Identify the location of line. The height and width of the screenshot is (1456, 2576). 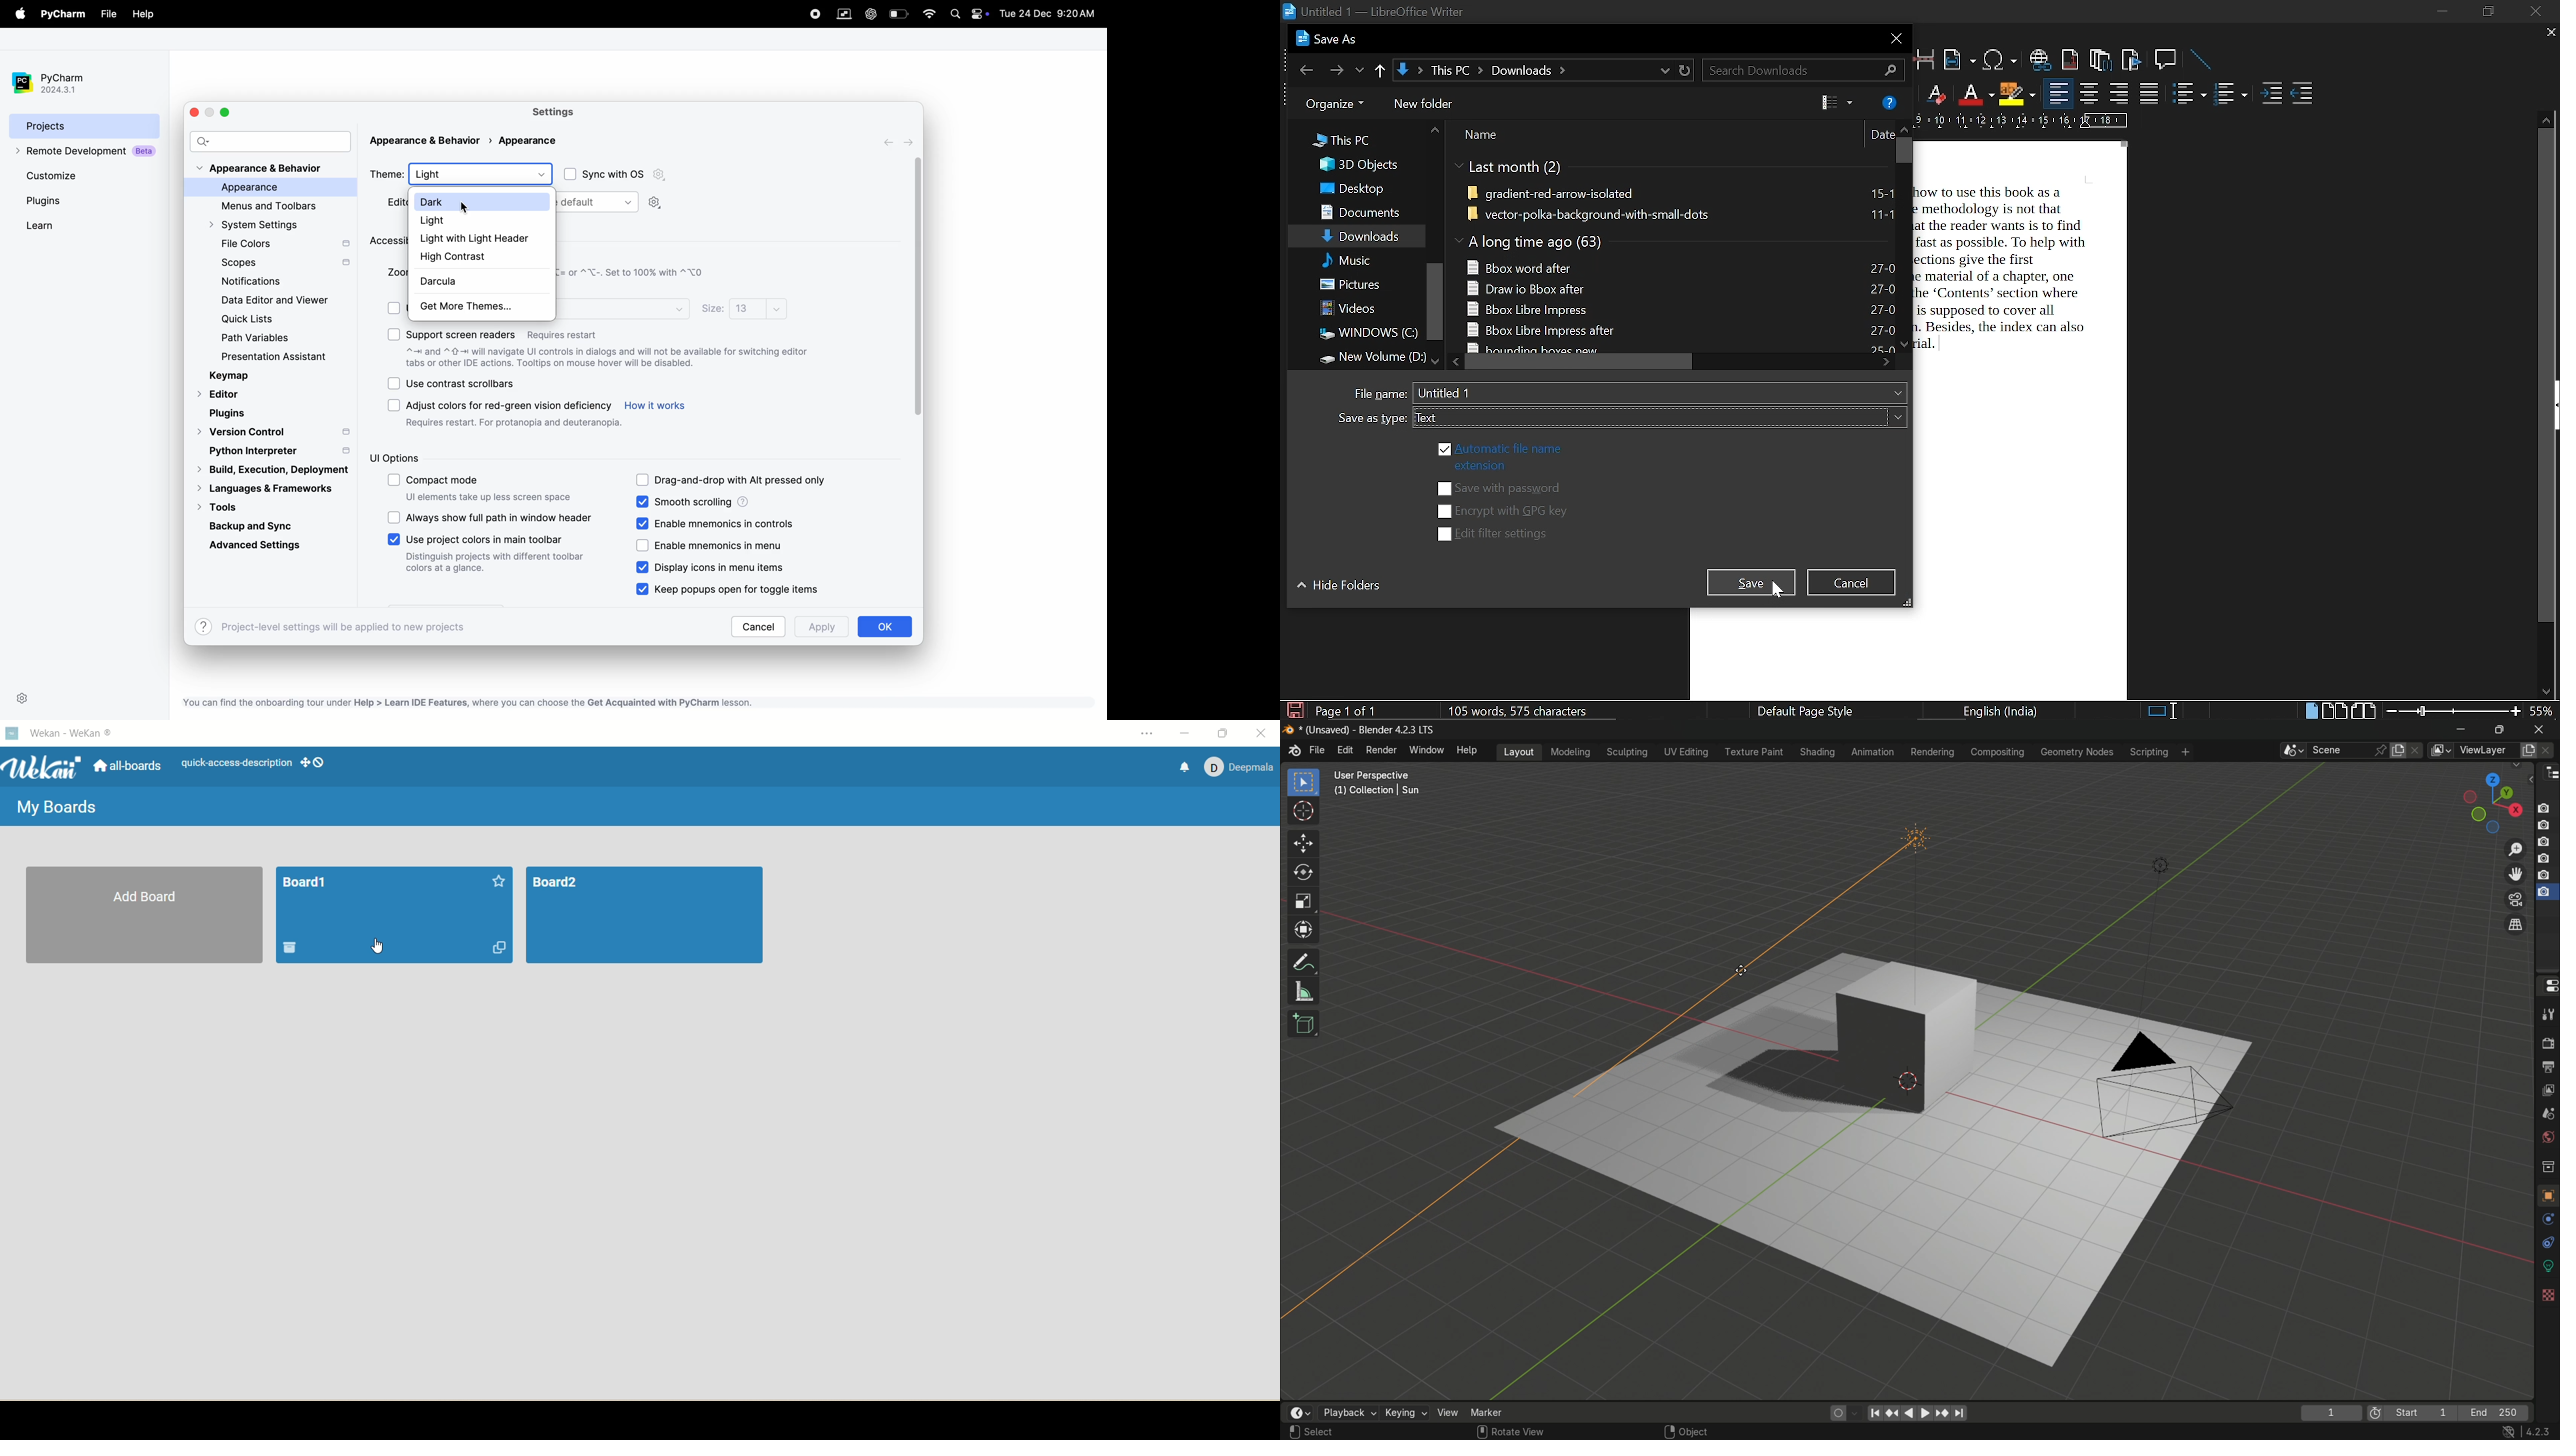
(2202, 60).